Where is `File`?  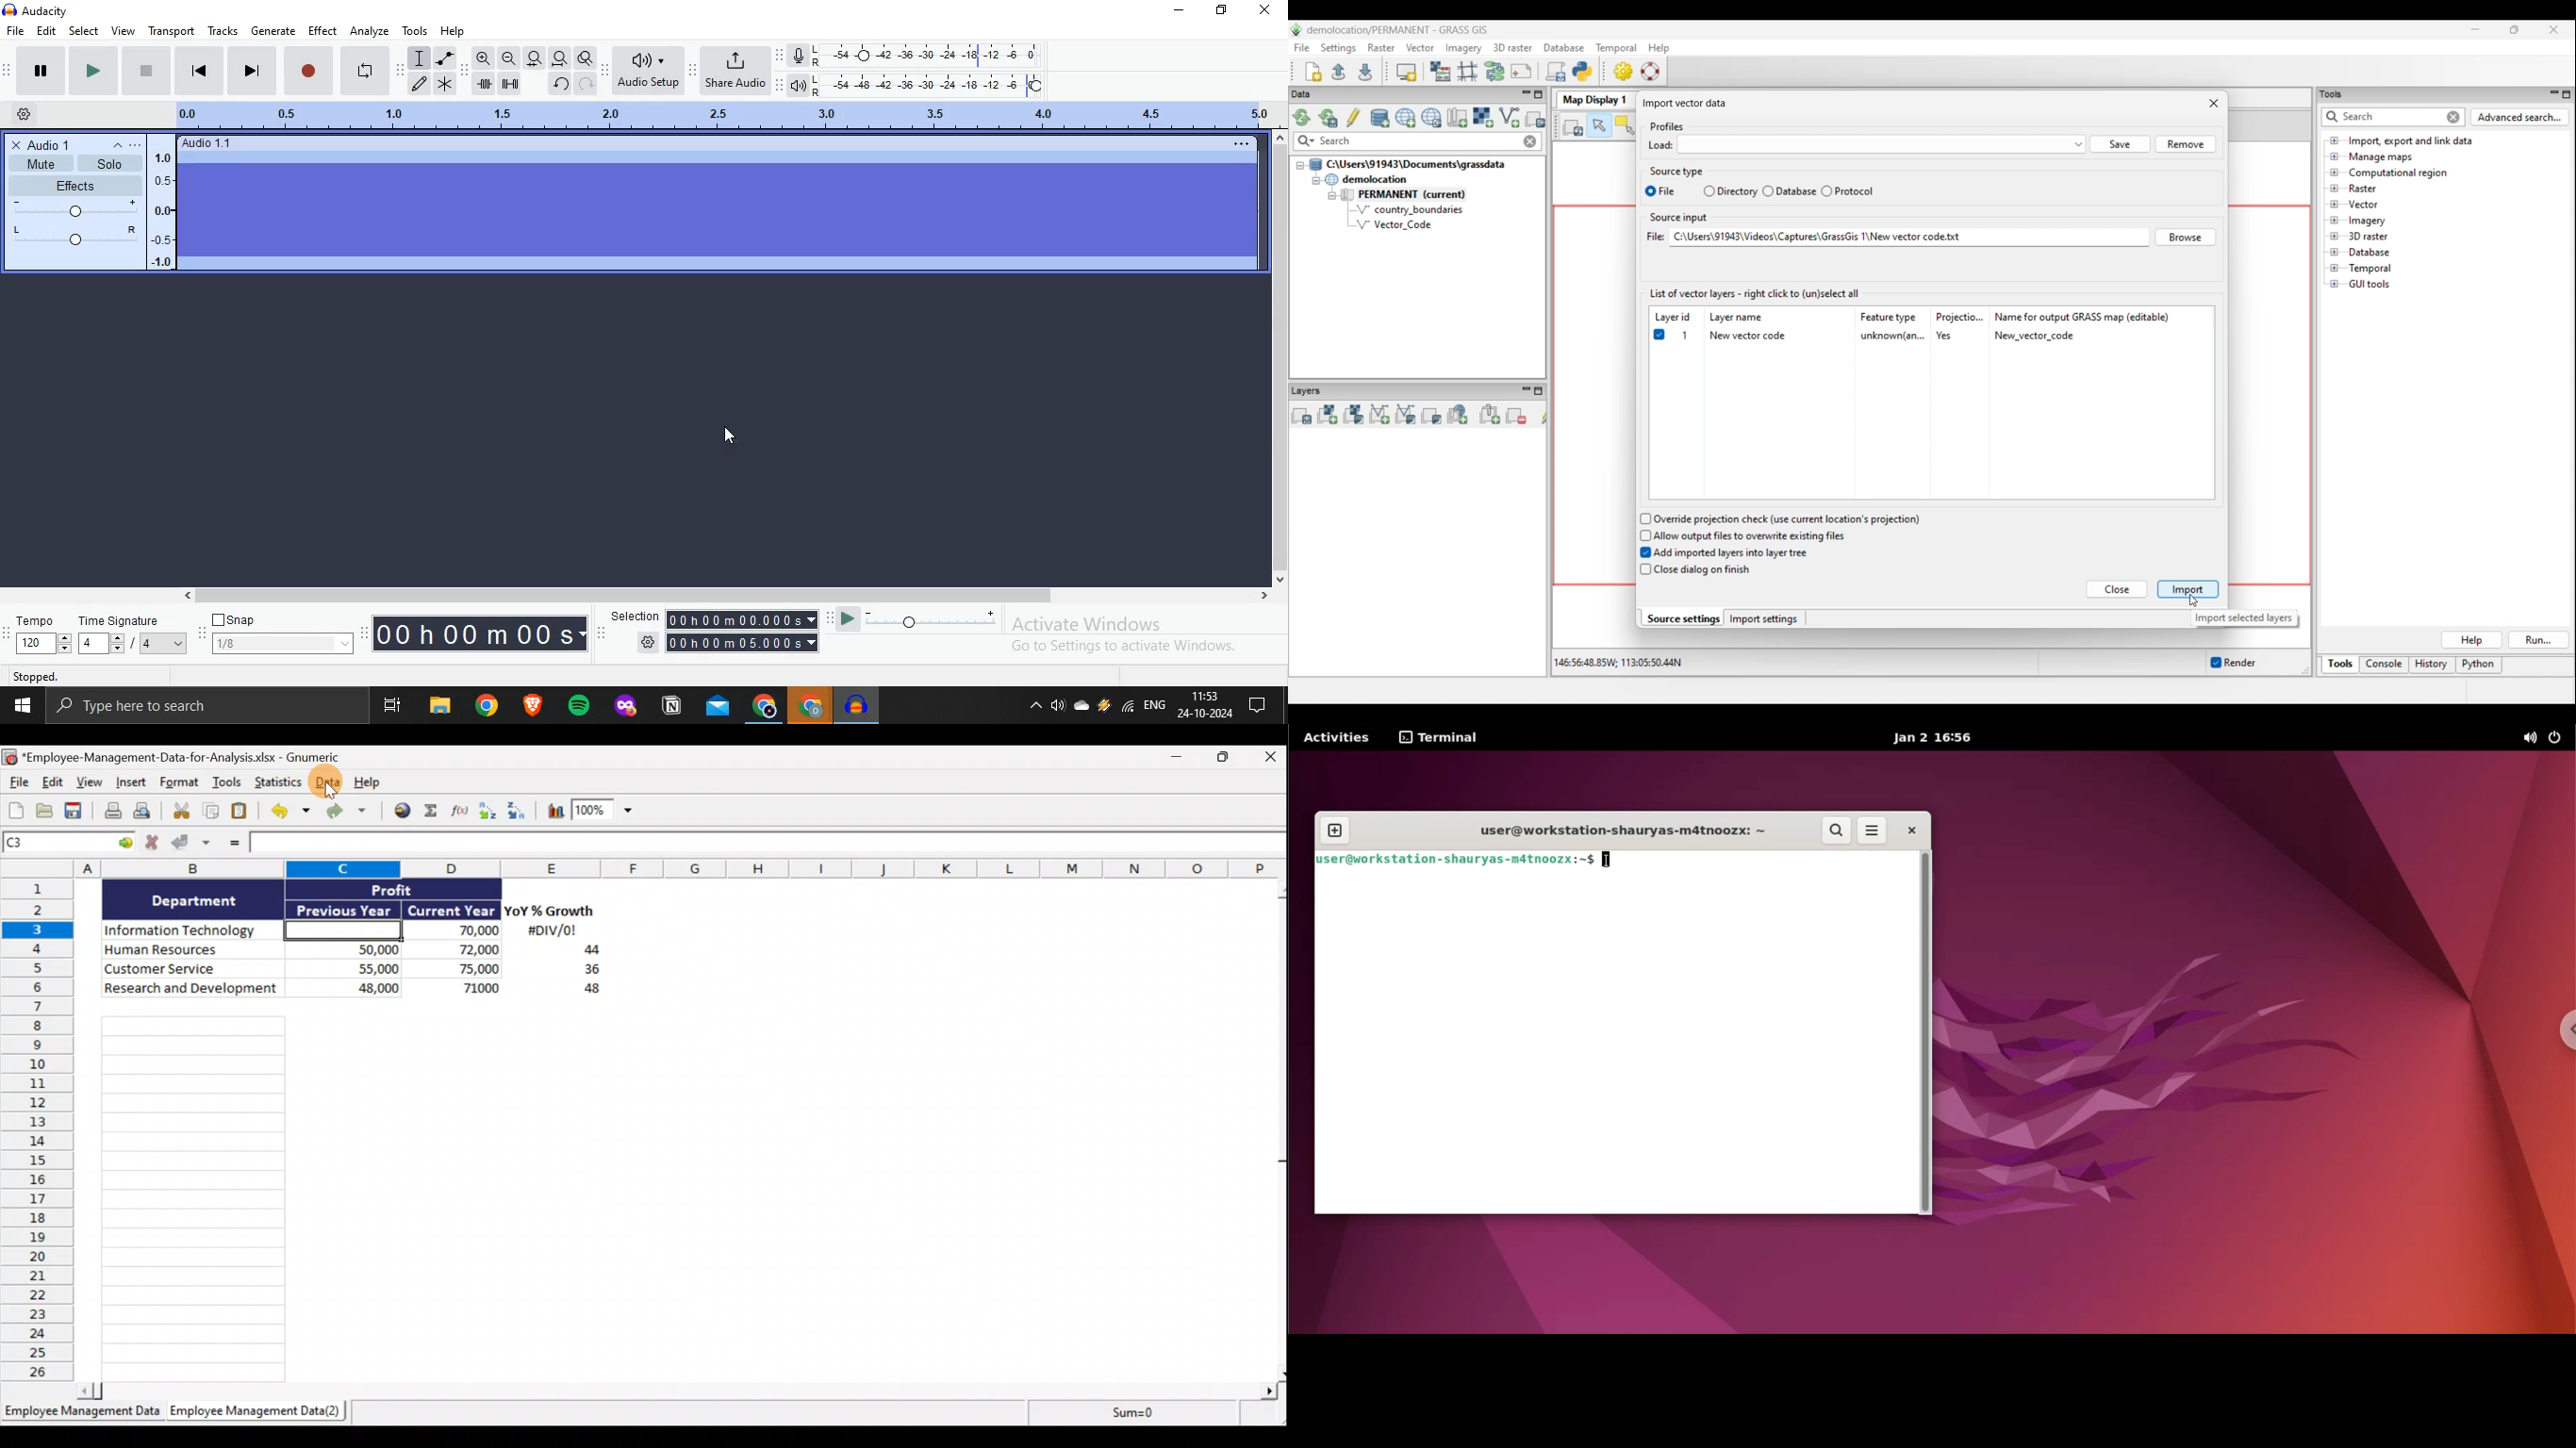
File is located at coordinates (16, 31).